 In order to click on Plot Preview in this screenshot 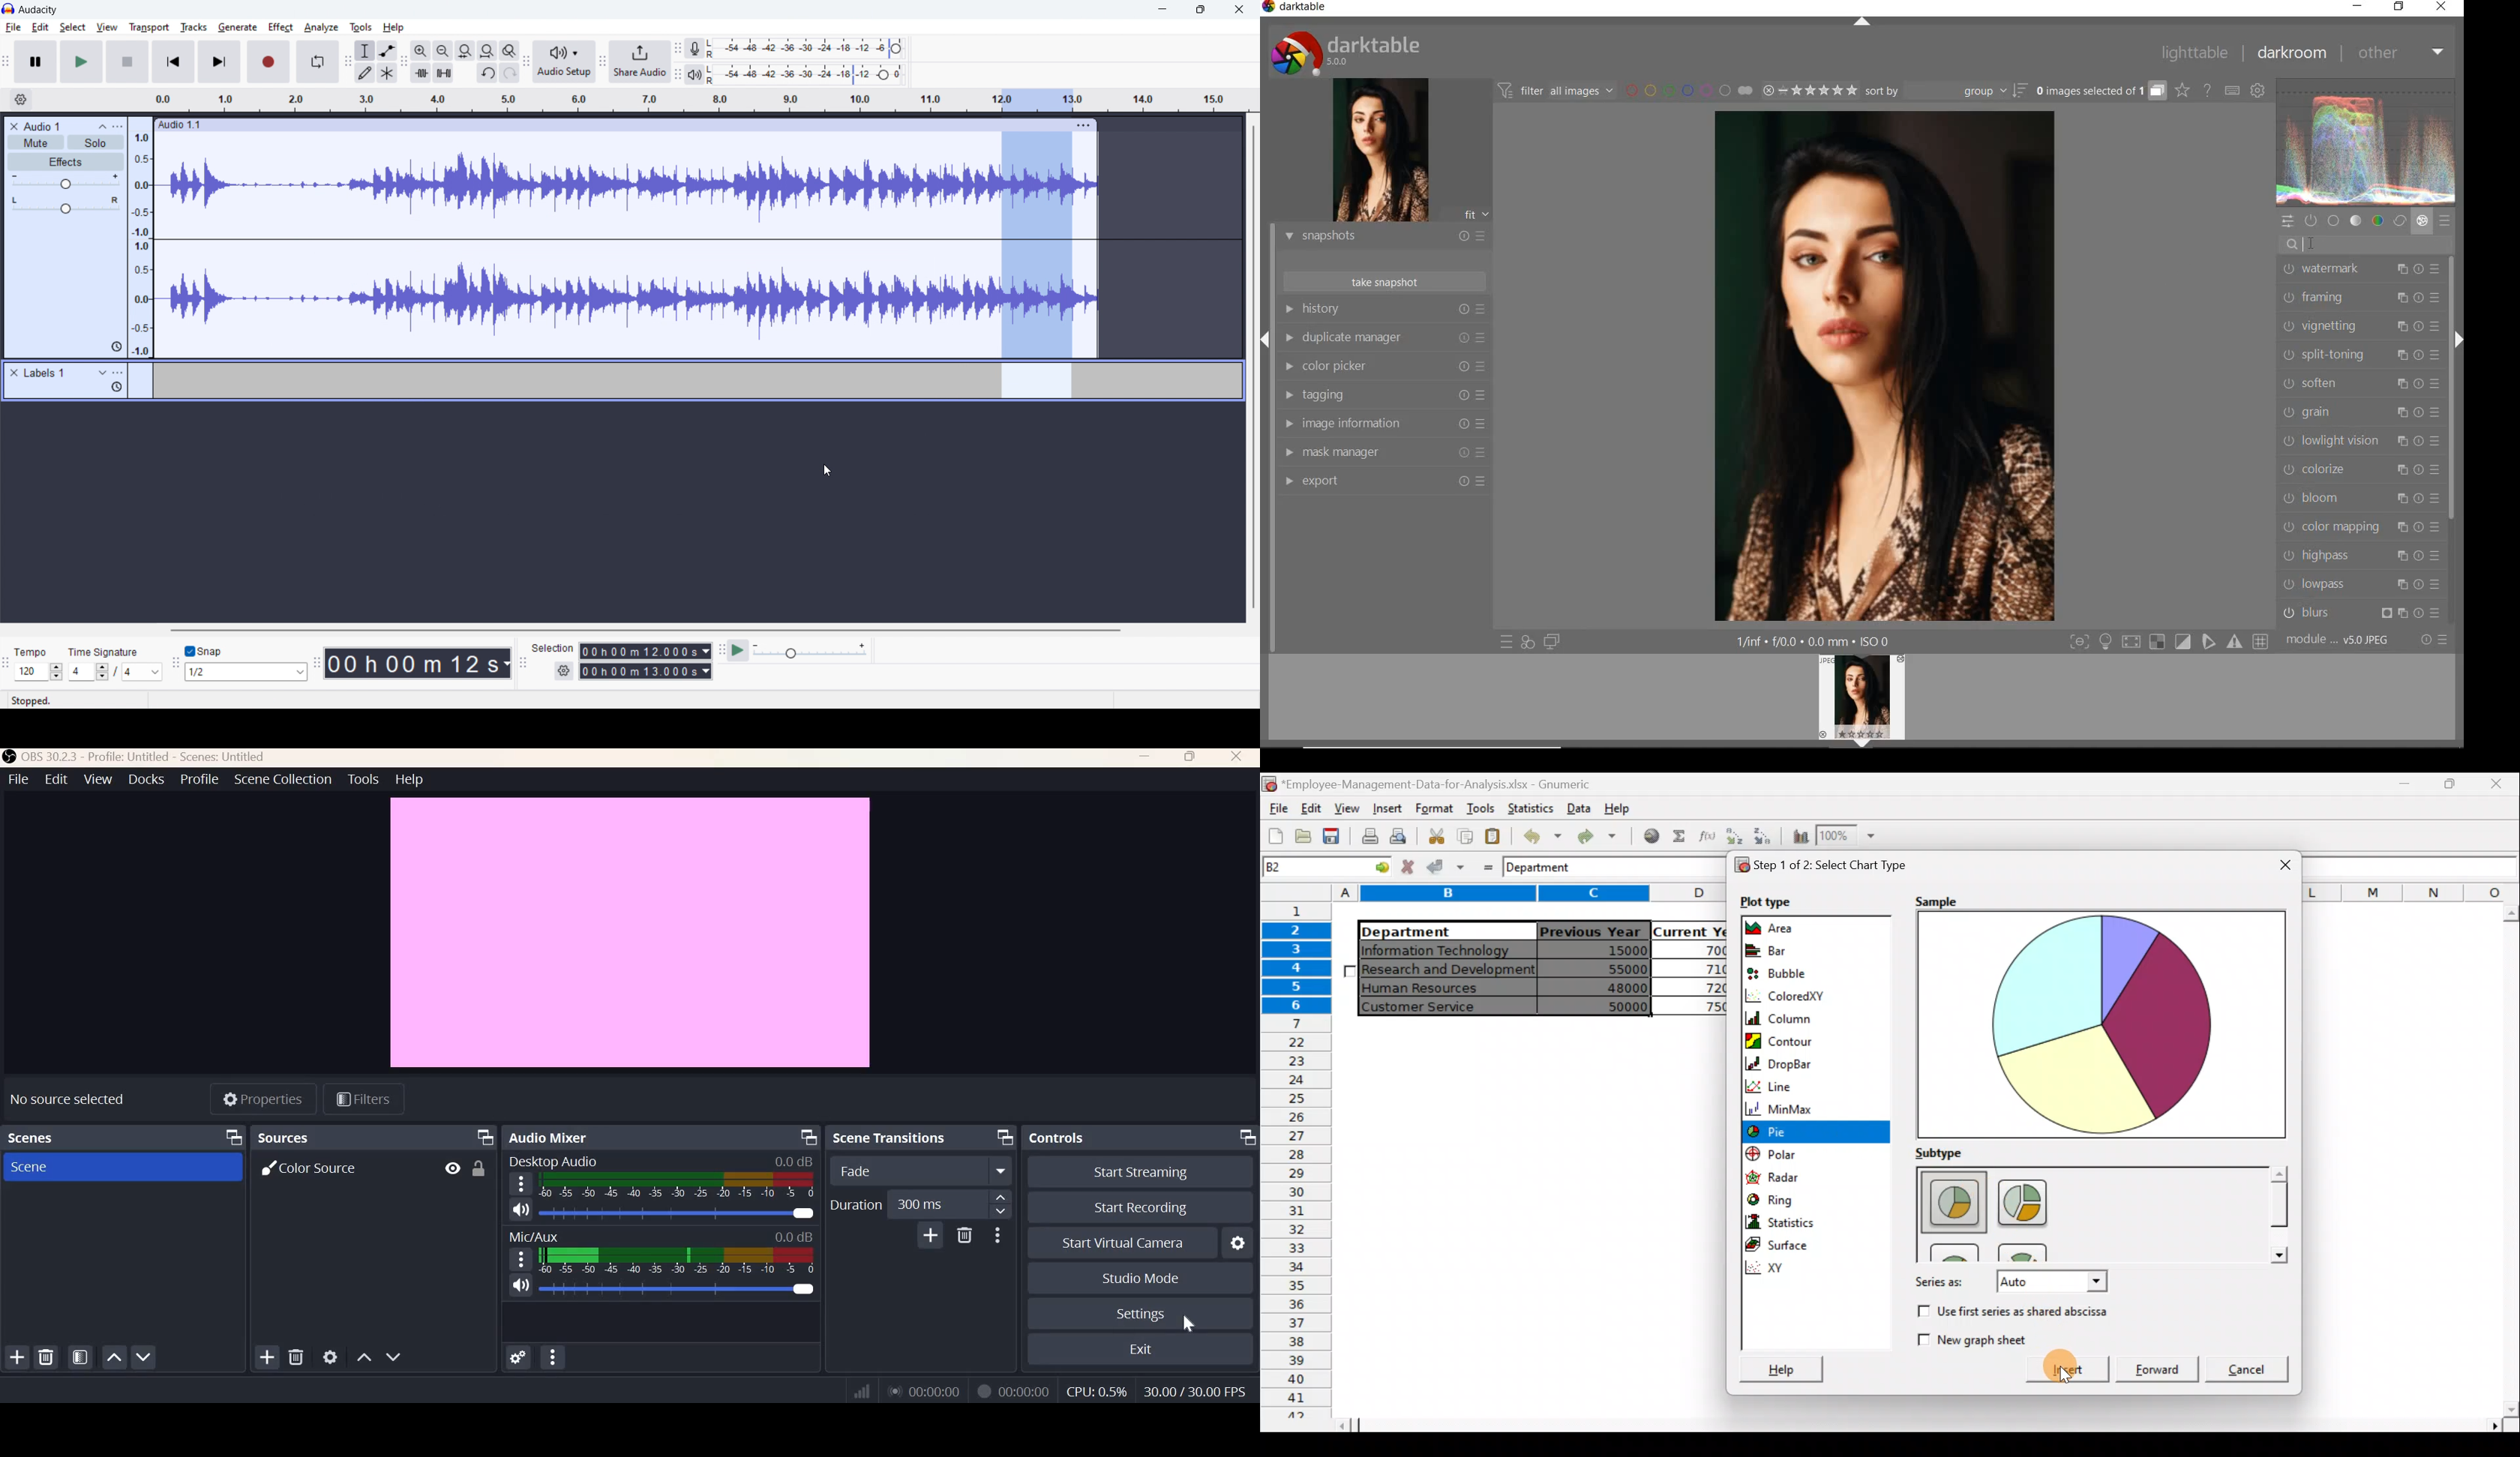, I will do `click(2101, 1026)`.